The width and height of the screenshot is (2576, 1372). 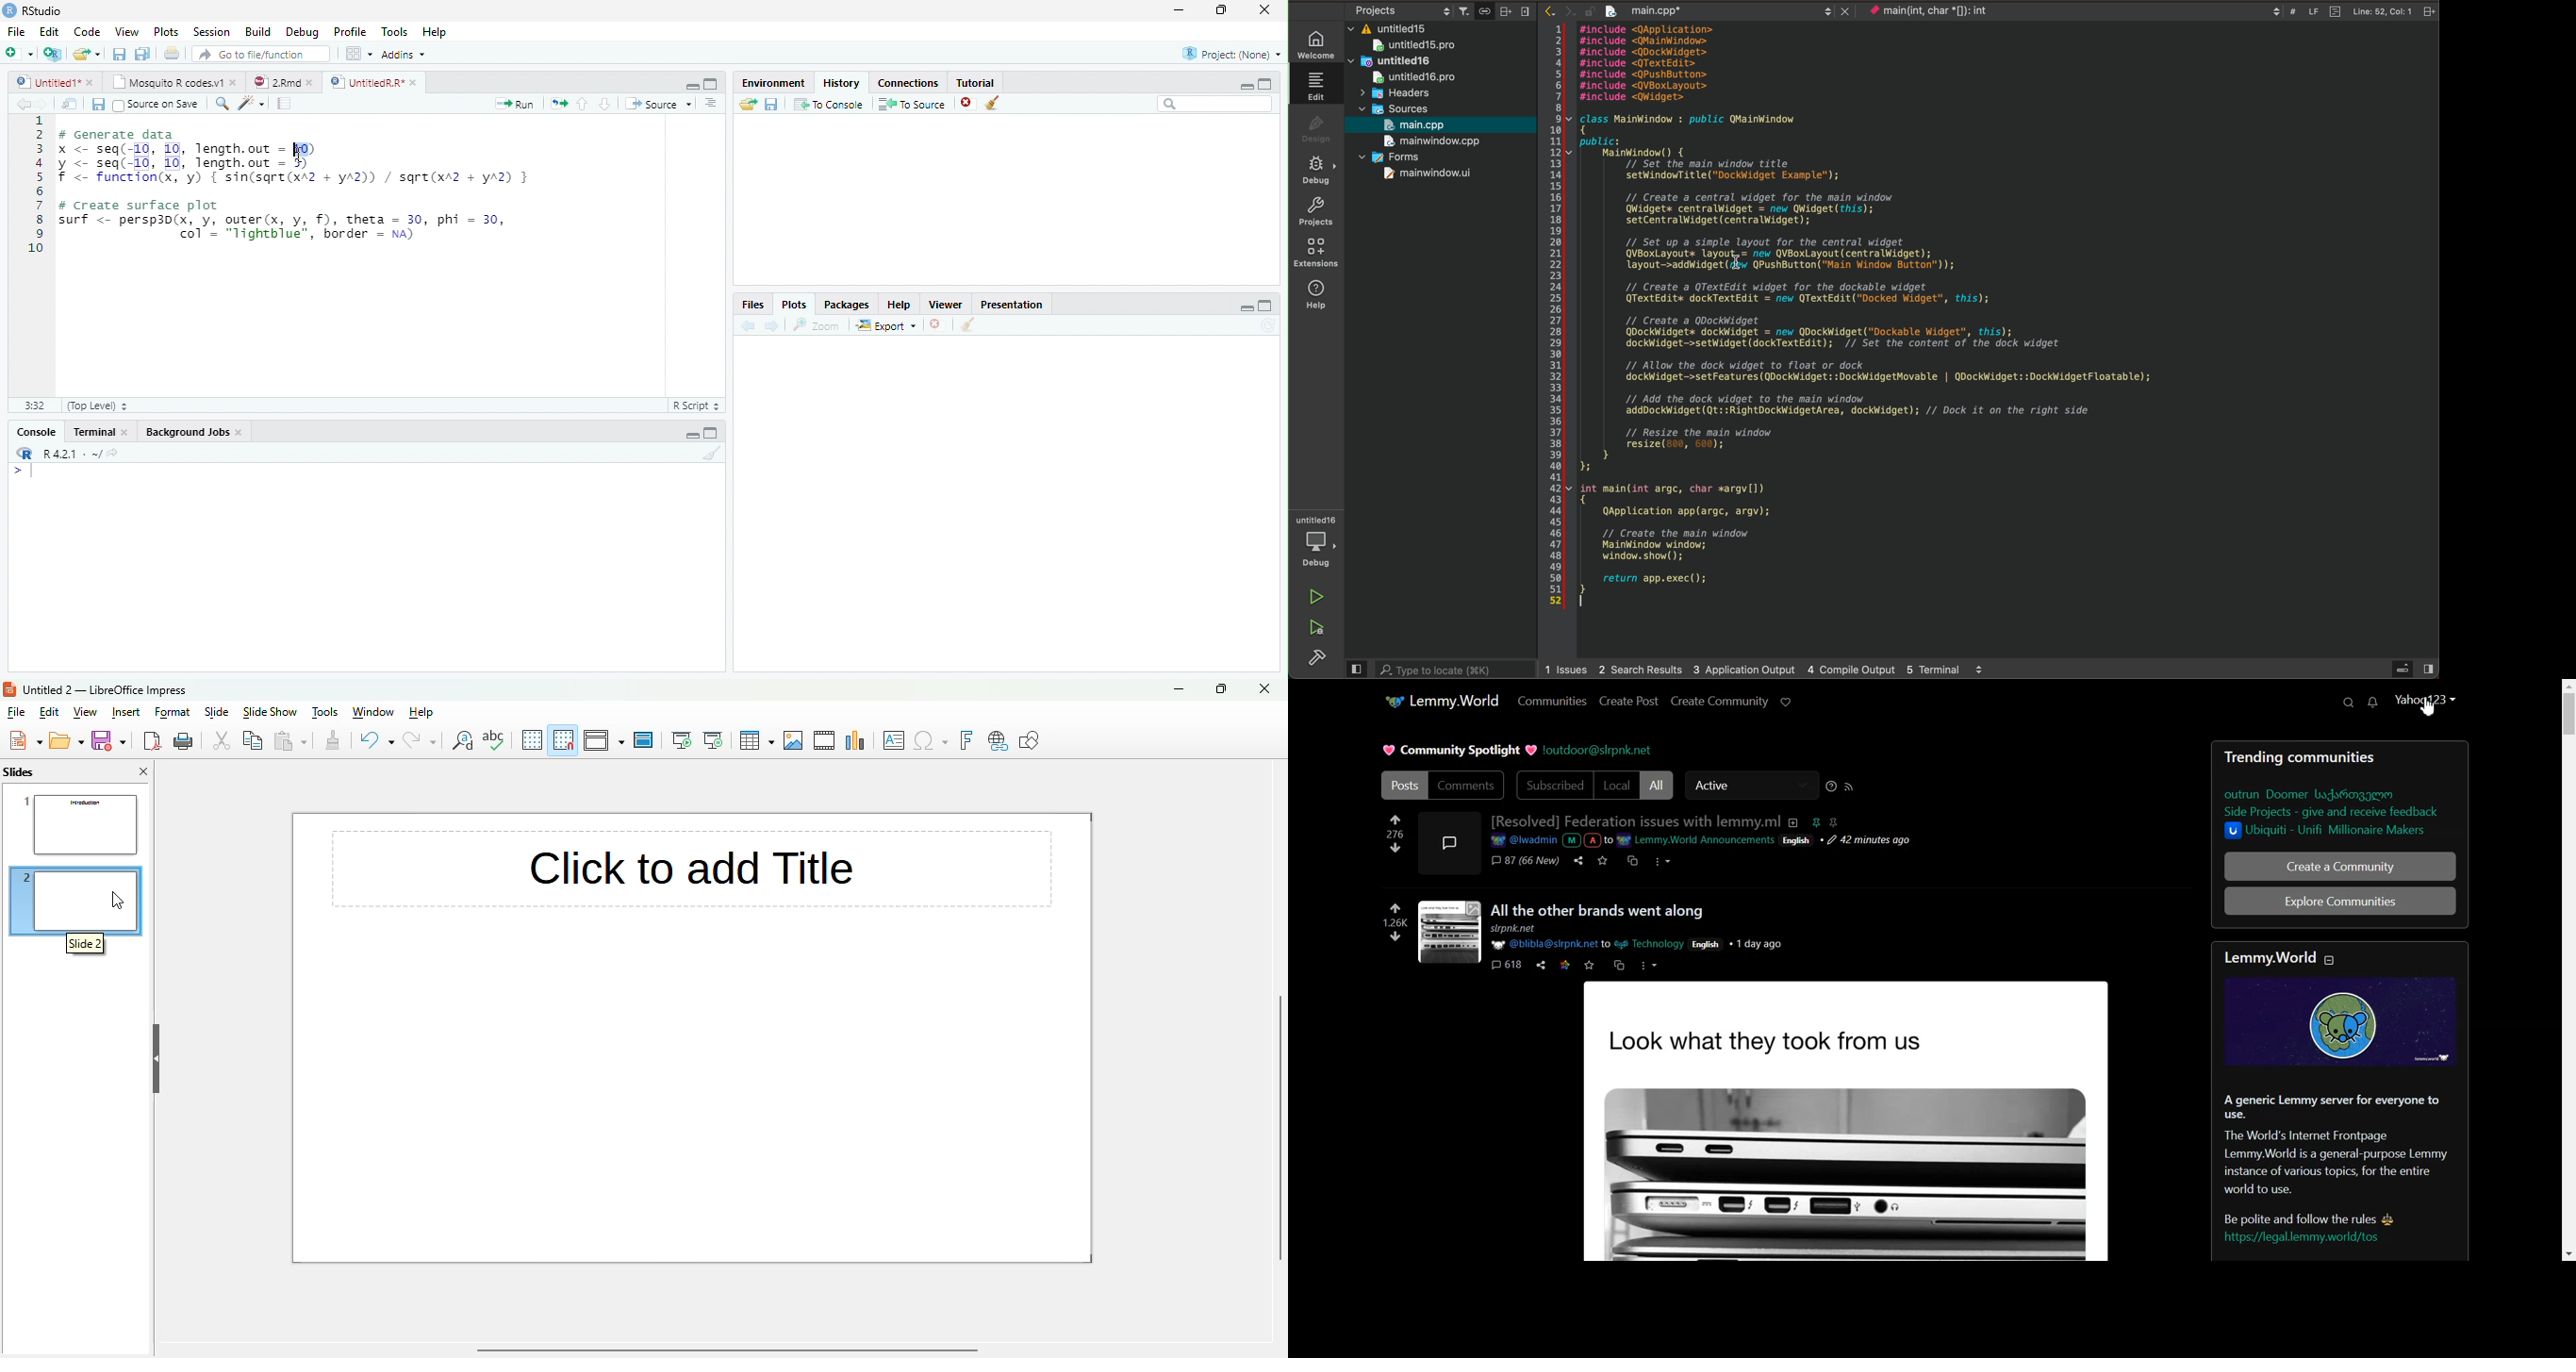 I want to click on 2.Rmd, so click(x=275, y=81).